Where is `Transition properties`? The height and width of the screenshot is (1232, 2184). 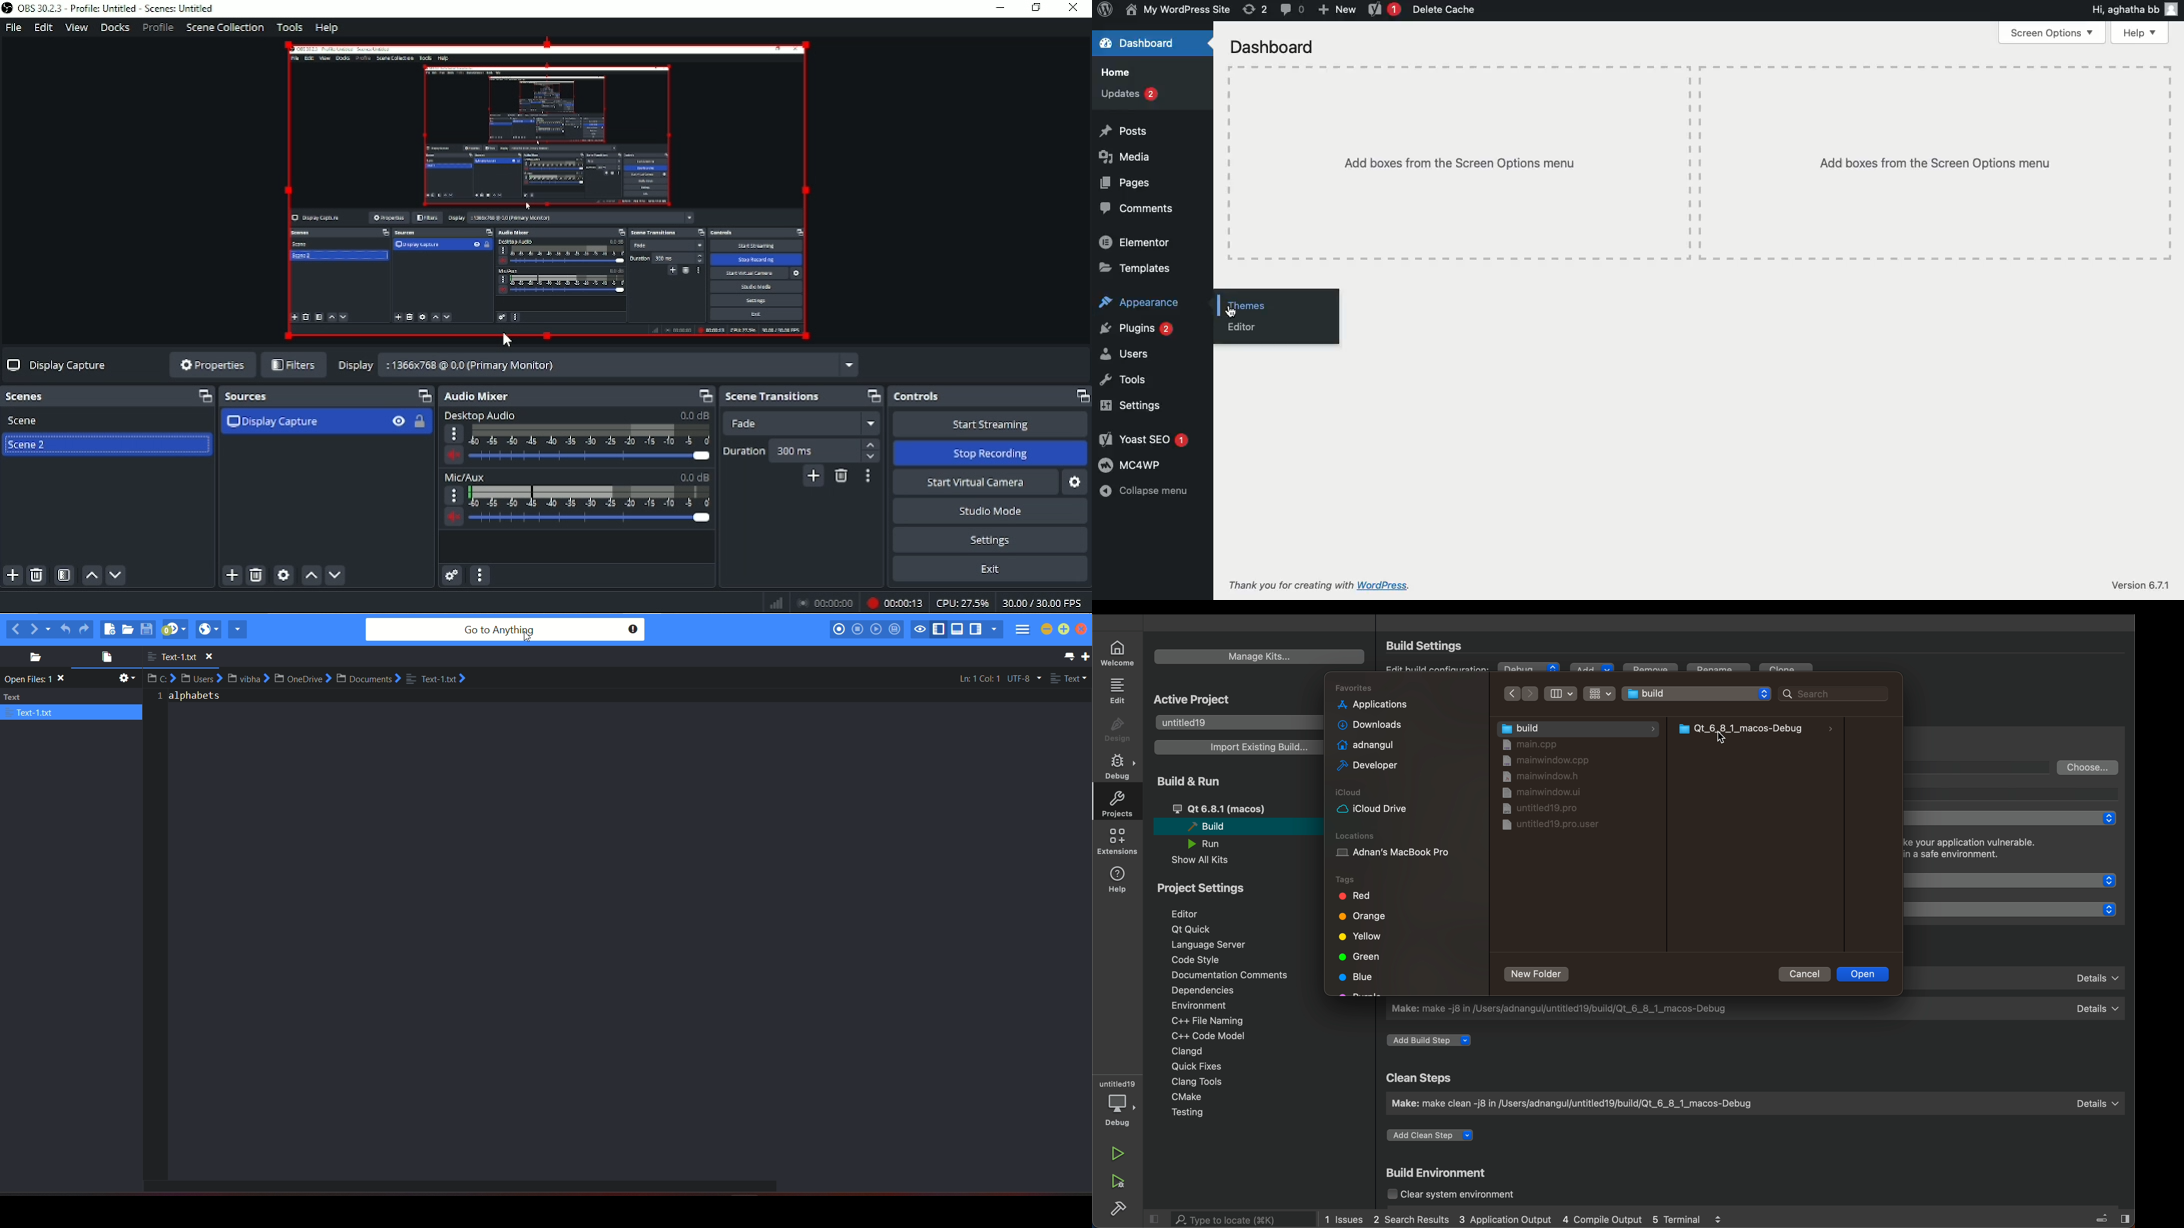
Transition properties is located at coordinates (868, 476).